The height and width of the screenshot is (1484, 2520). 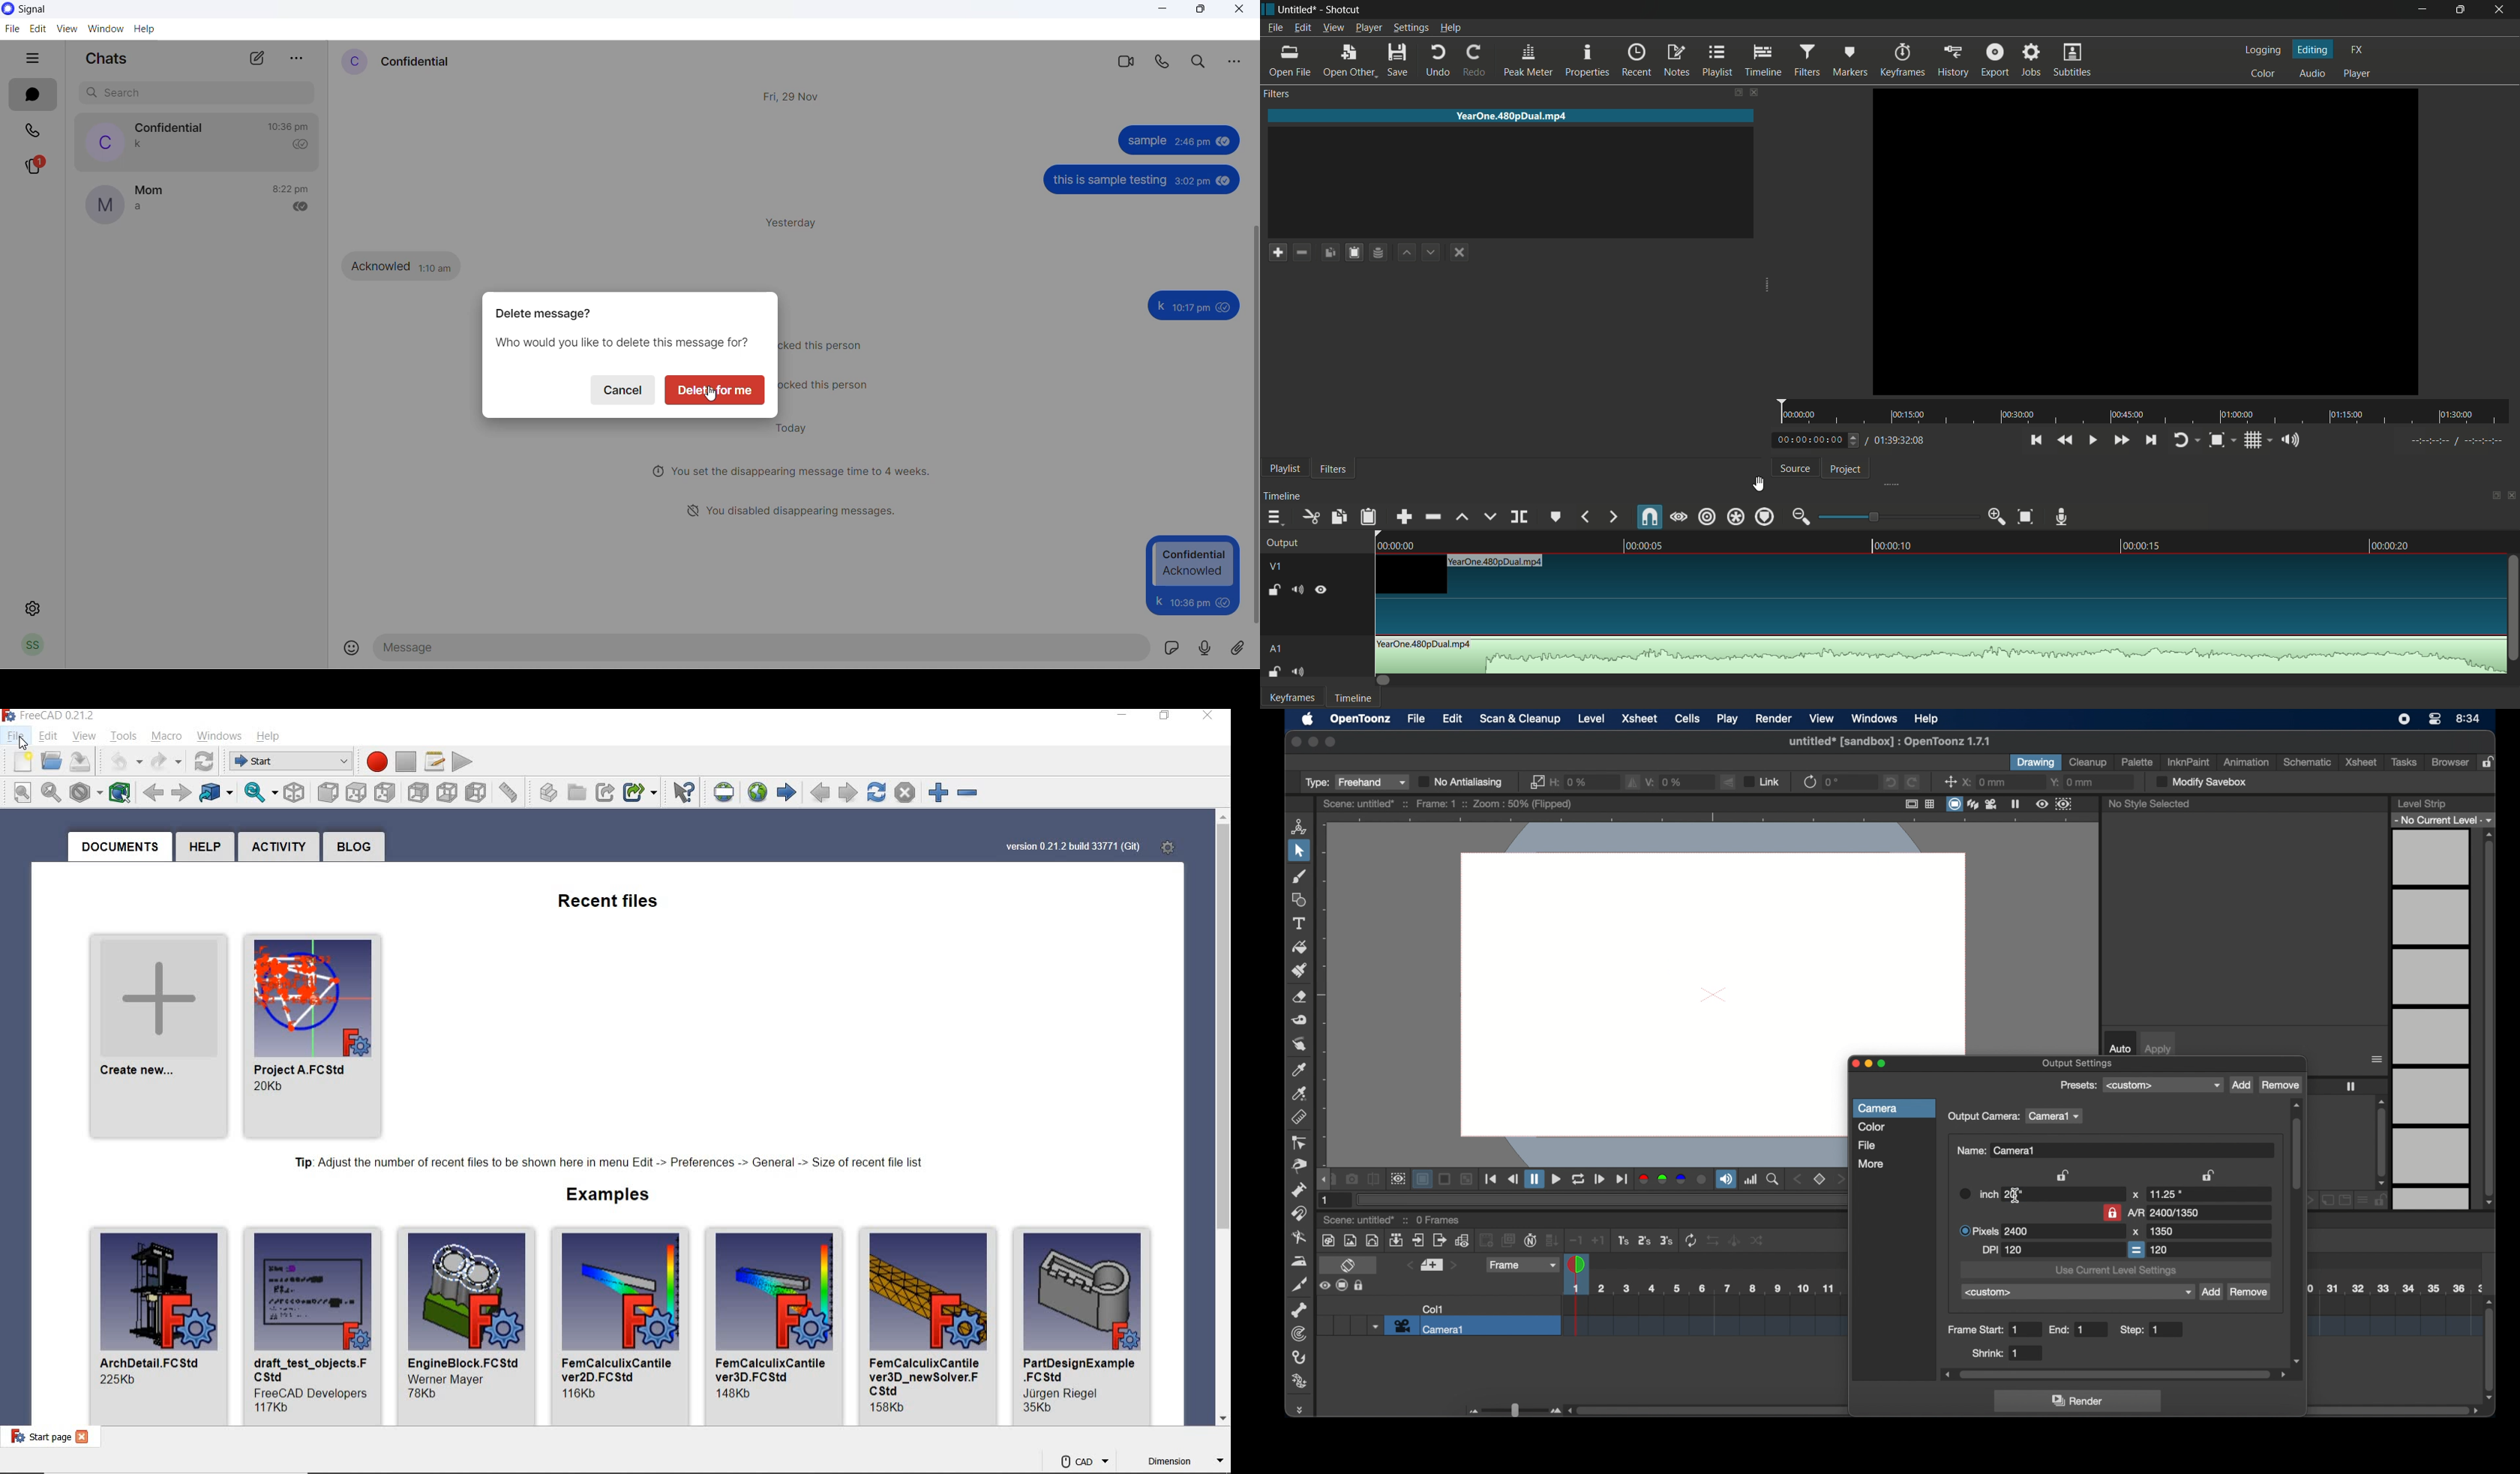 What do you see at coordinates (1639, 718) in the screenshot?
I see `xsheet` at bounding box center [1639, 718].